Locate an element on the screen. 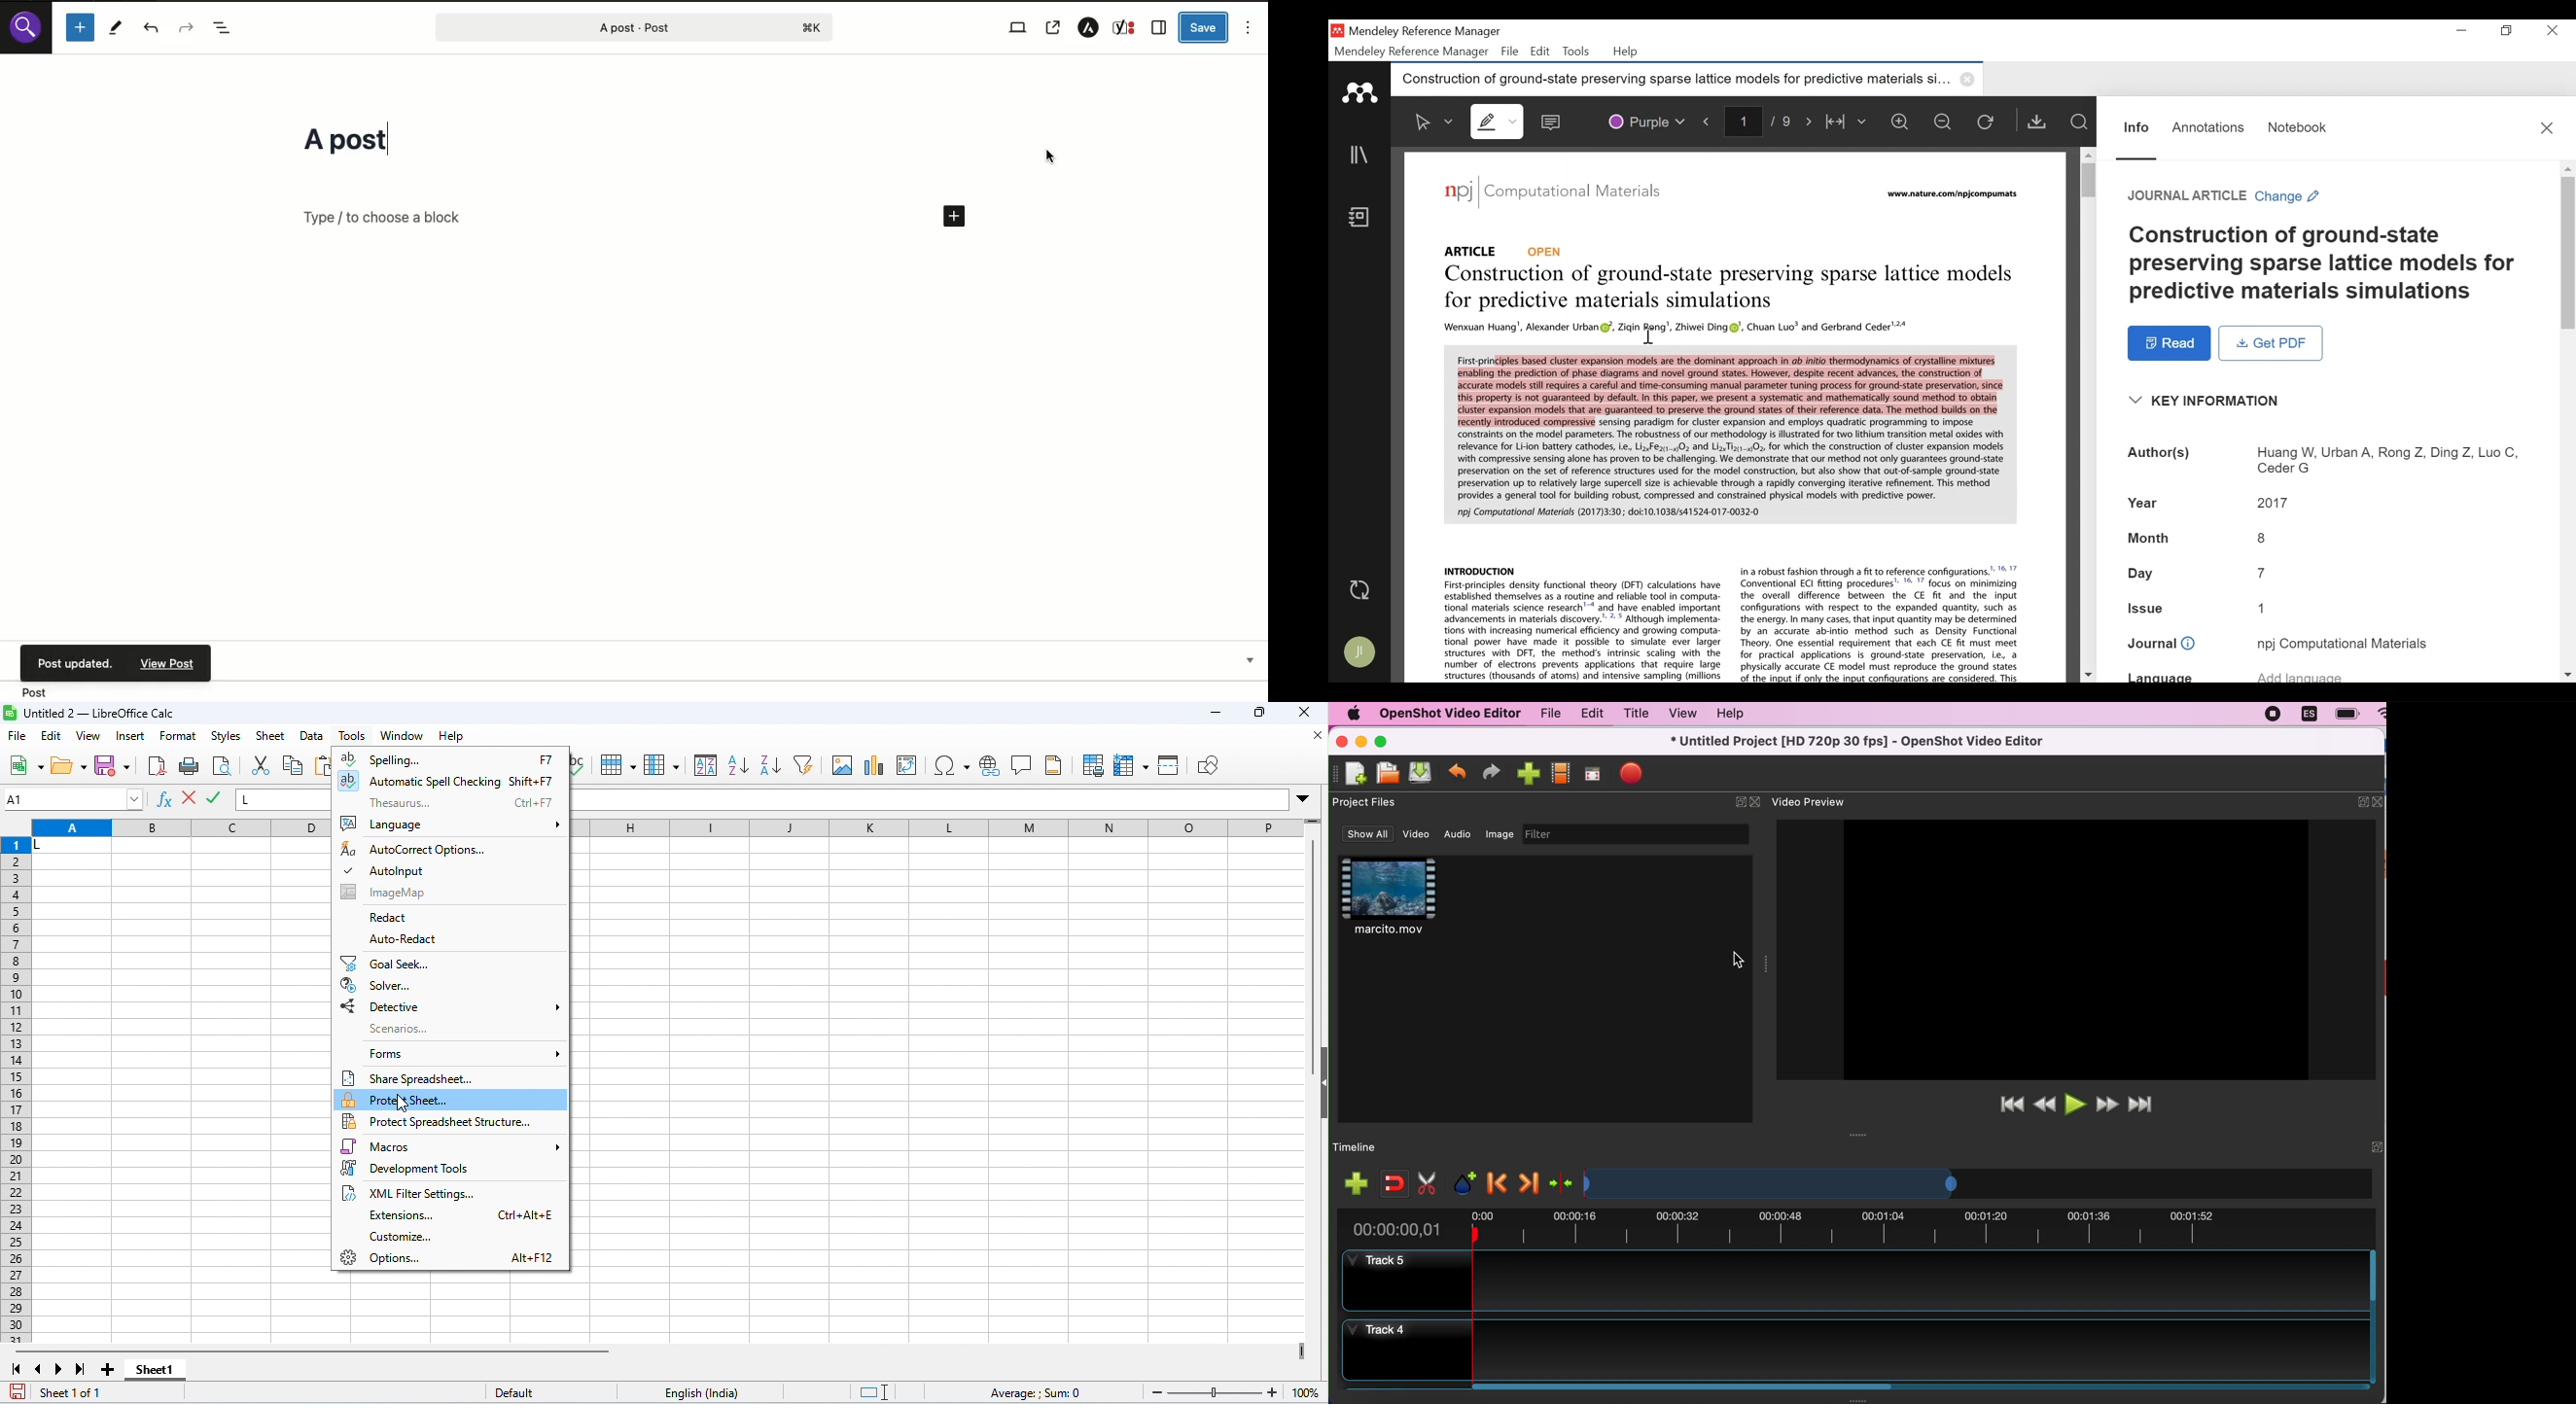 The image size is (2576, 1428). Author(s): is located at coordinates (2159, 456).